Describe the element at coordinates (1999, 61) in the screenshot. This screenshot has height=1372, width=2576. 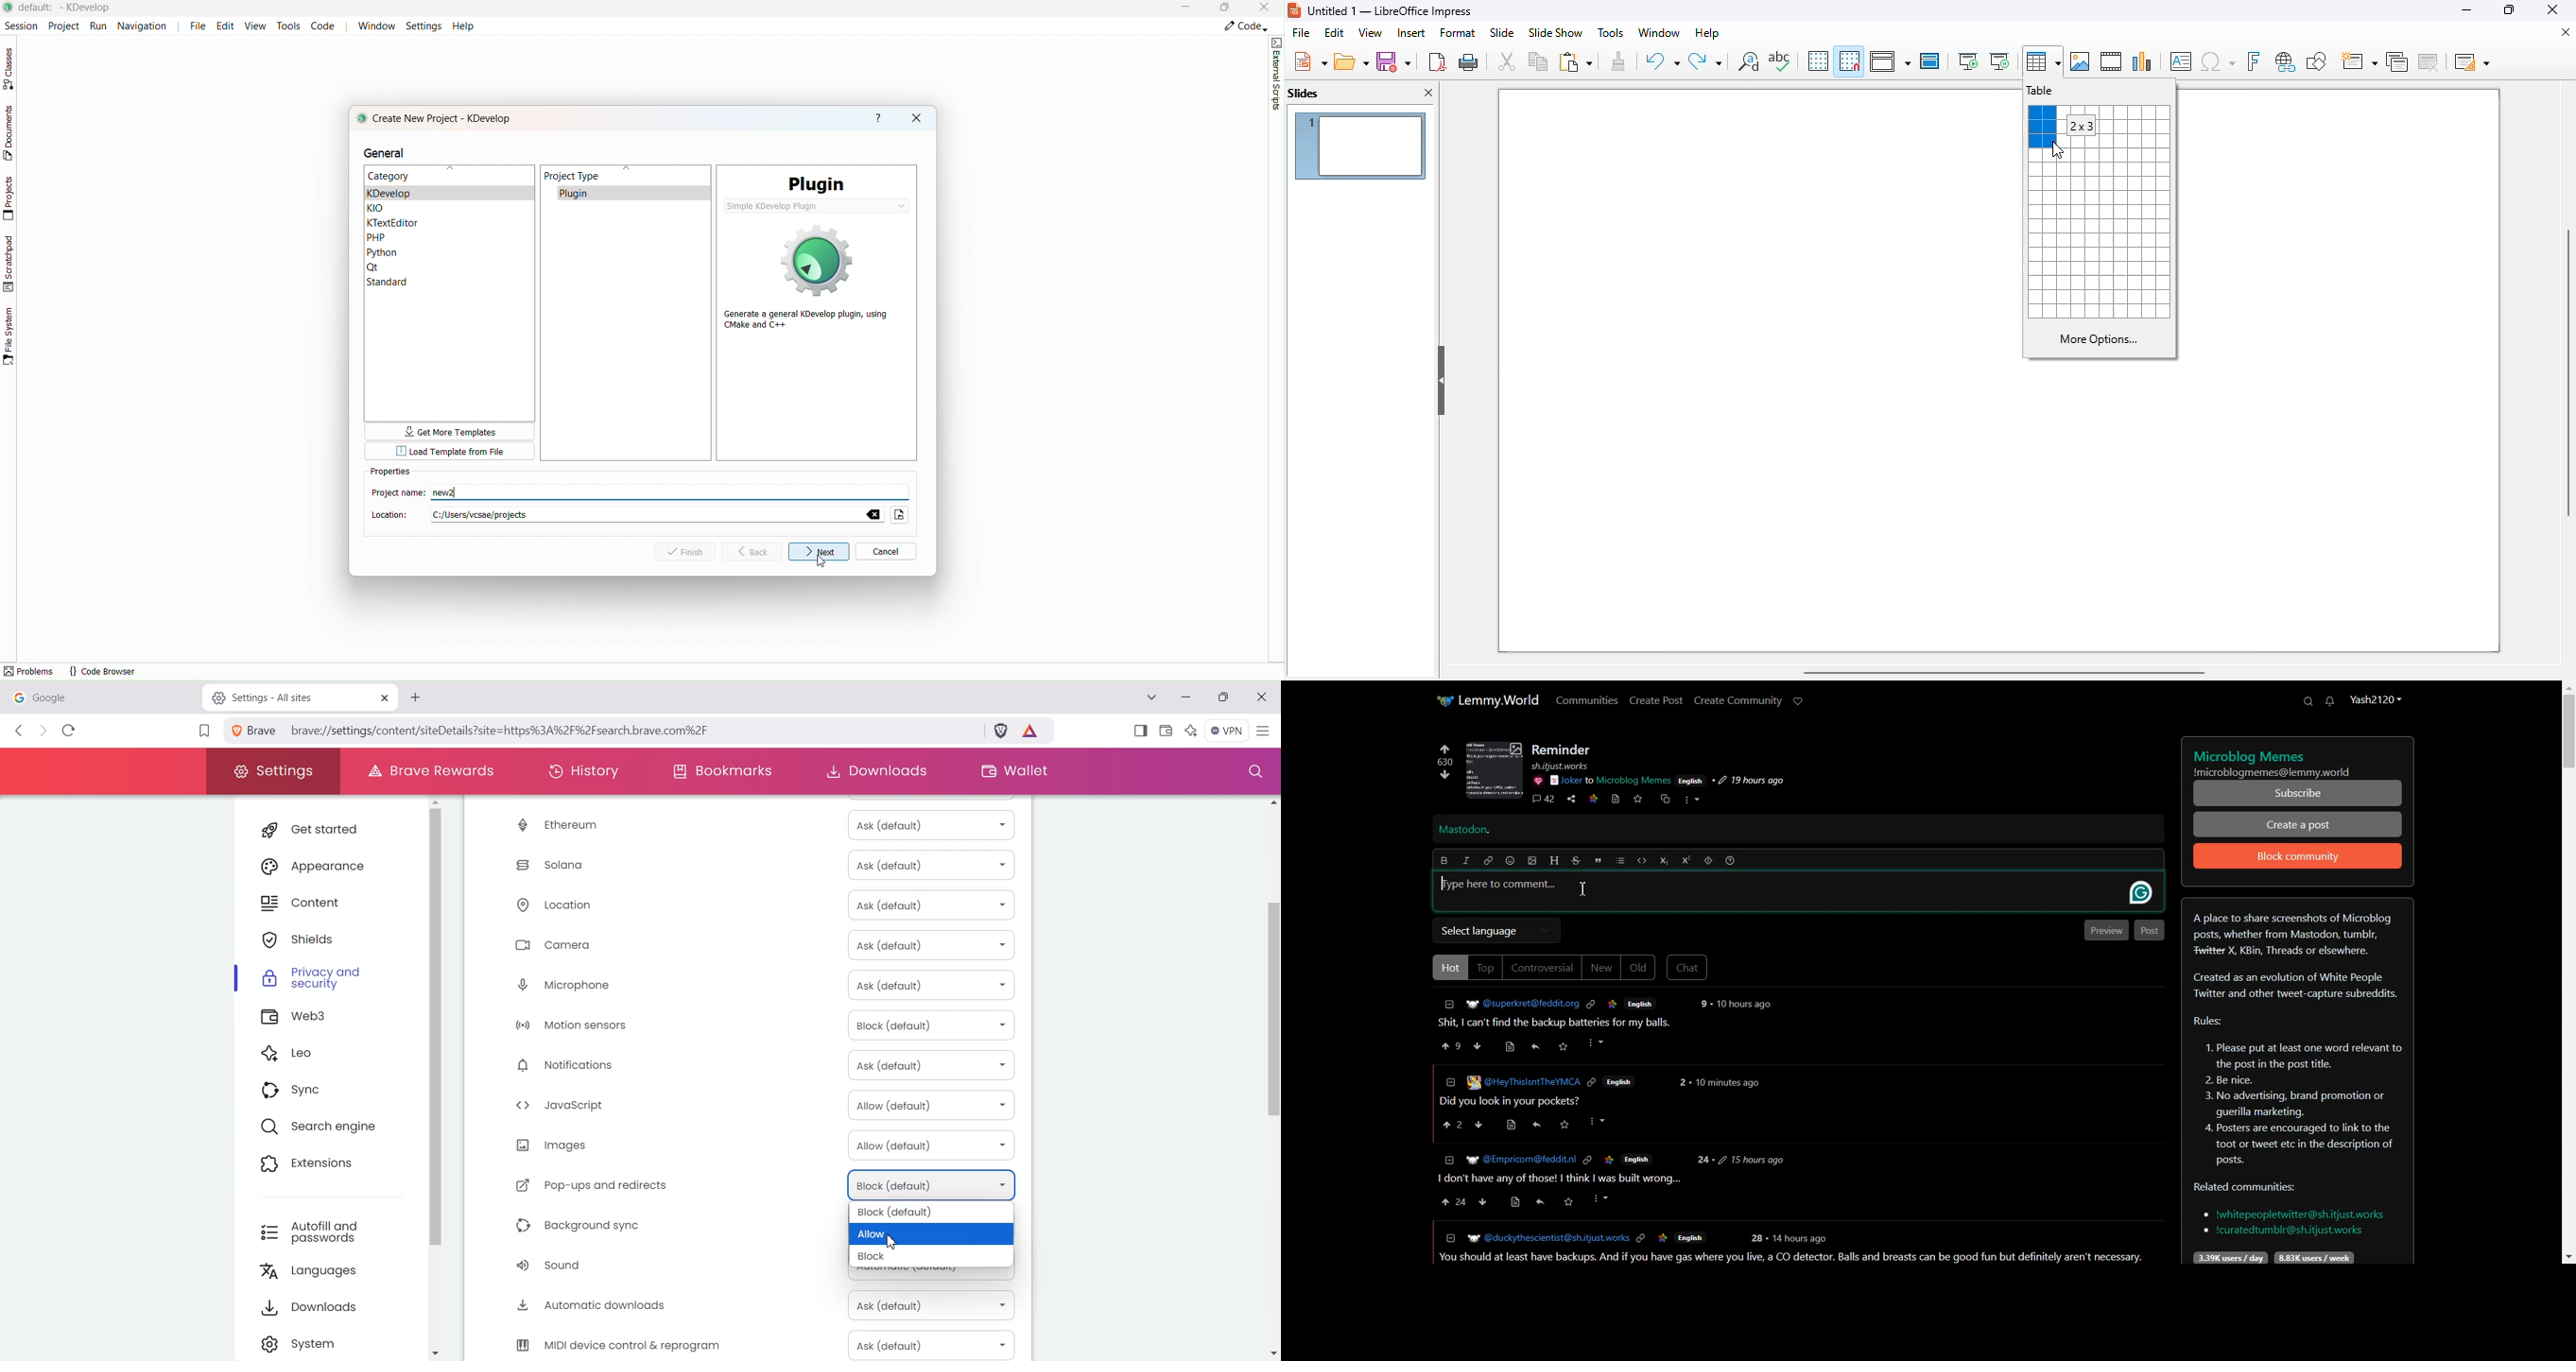
I see `start from current slide` at that location.